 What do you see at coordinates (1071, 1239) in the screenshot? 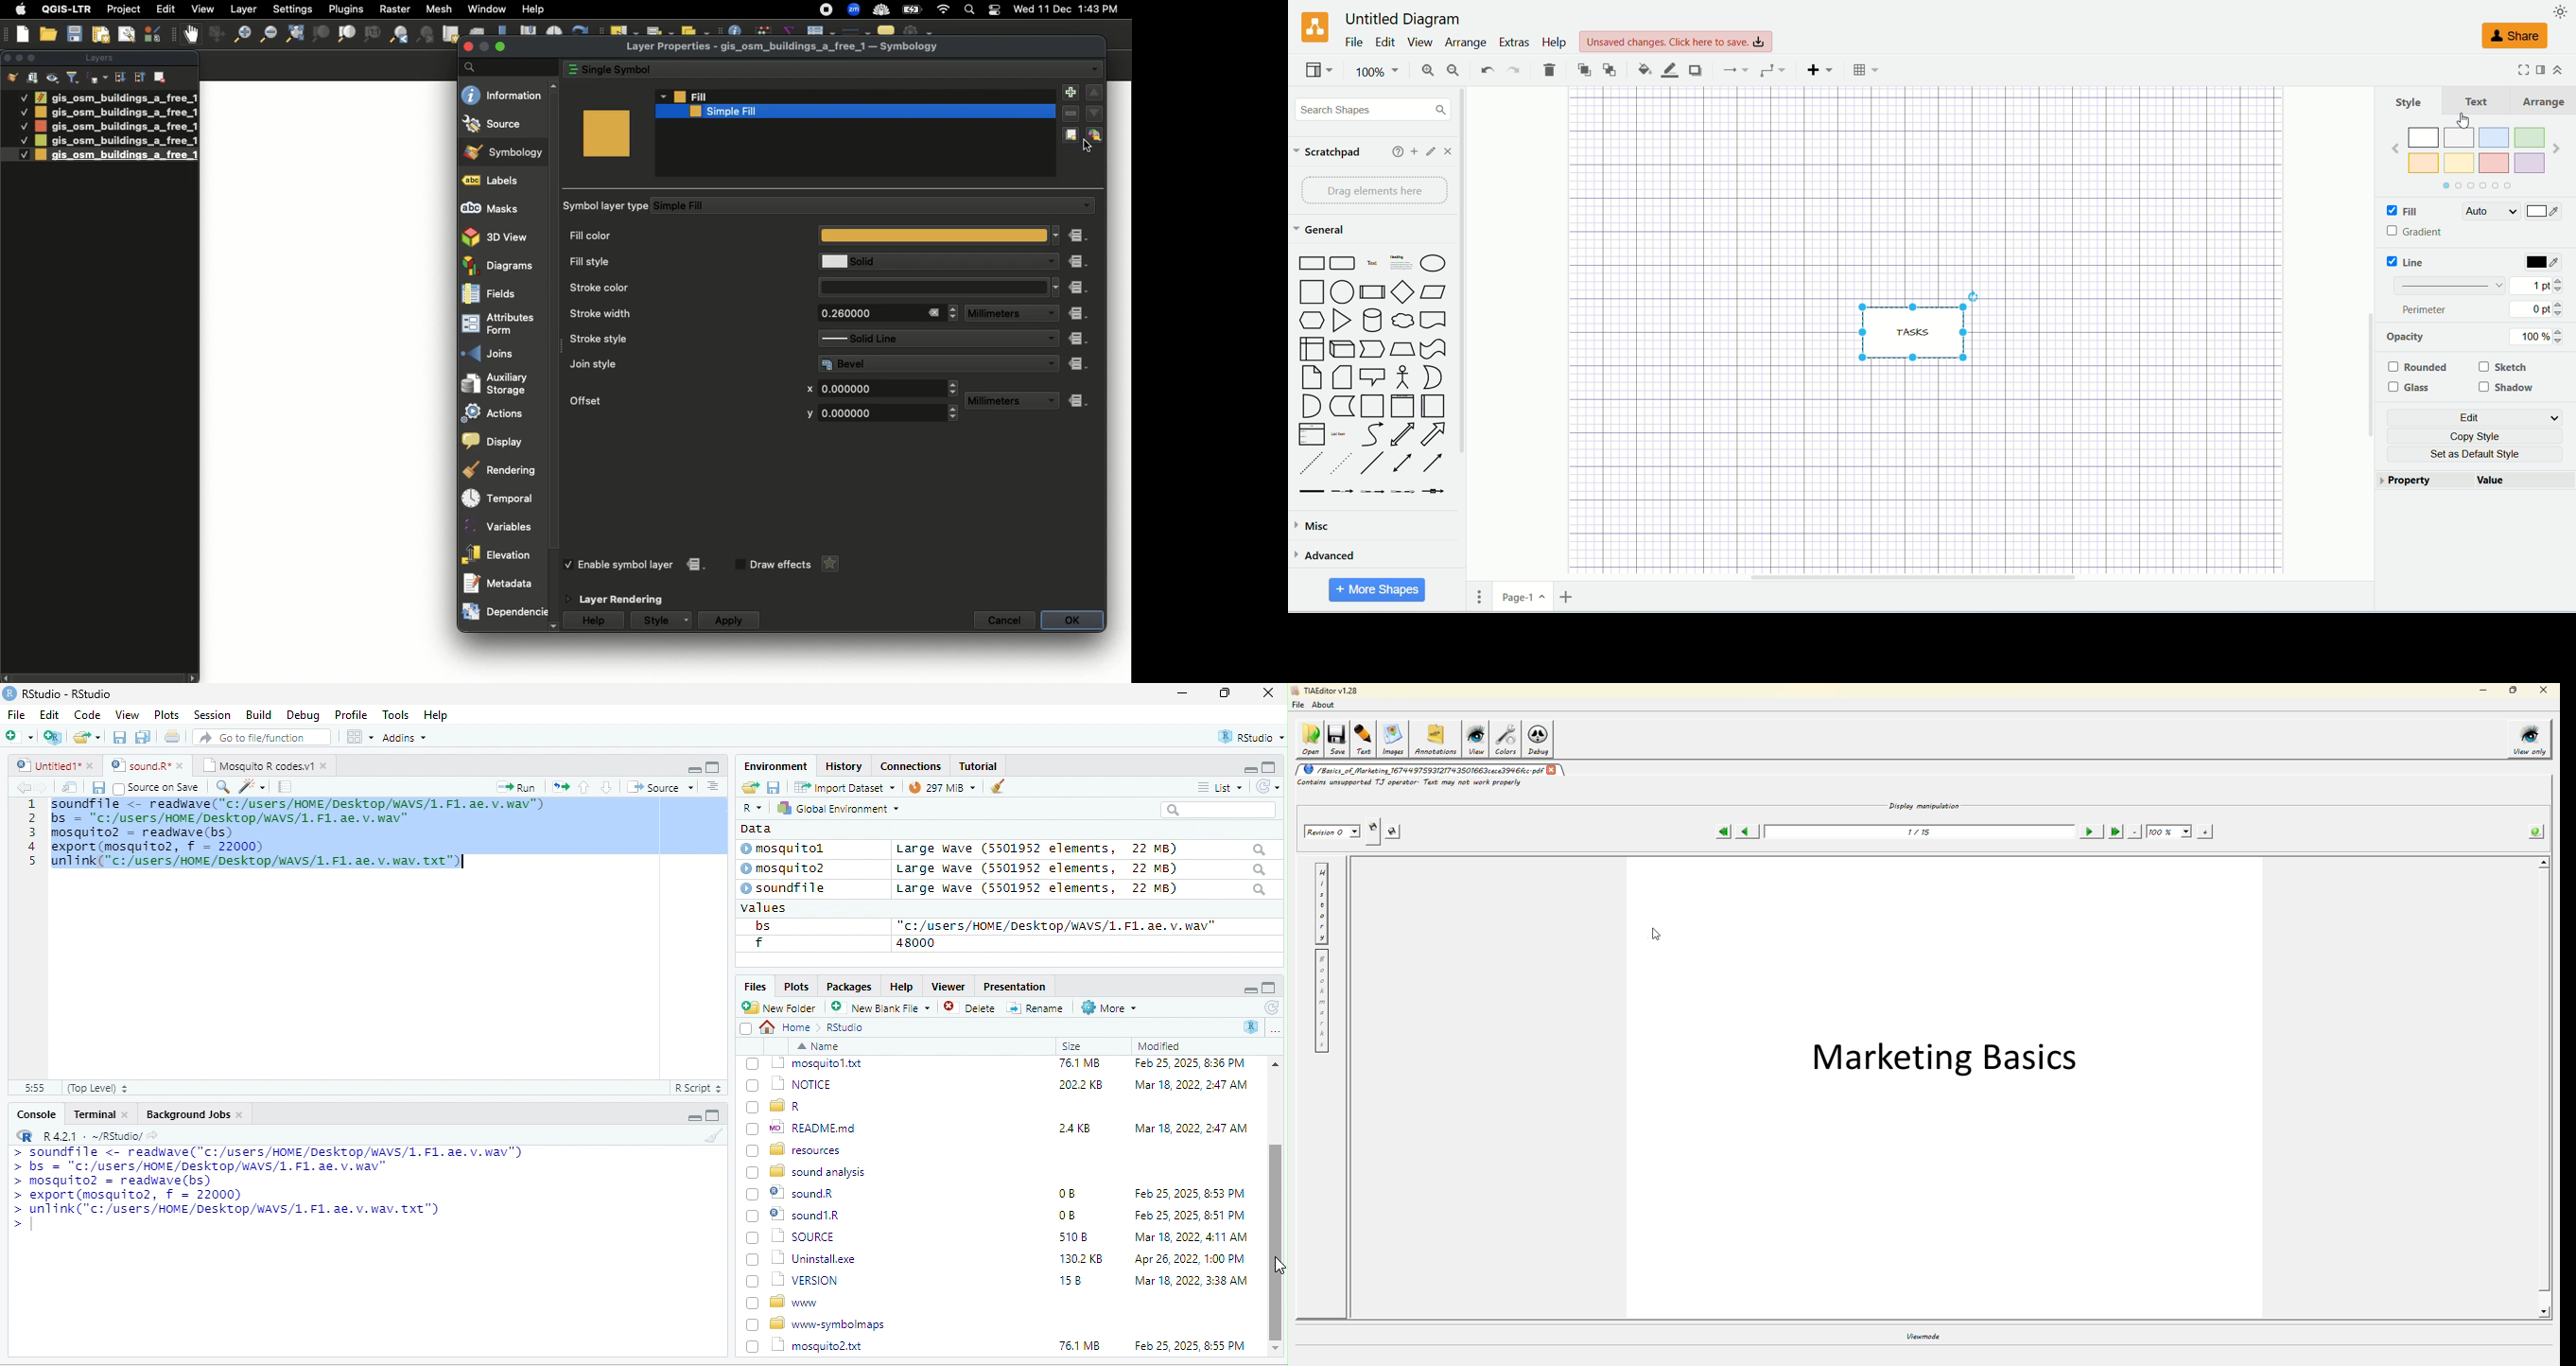
I see `24KB` at bounding box center [1071, 1239].